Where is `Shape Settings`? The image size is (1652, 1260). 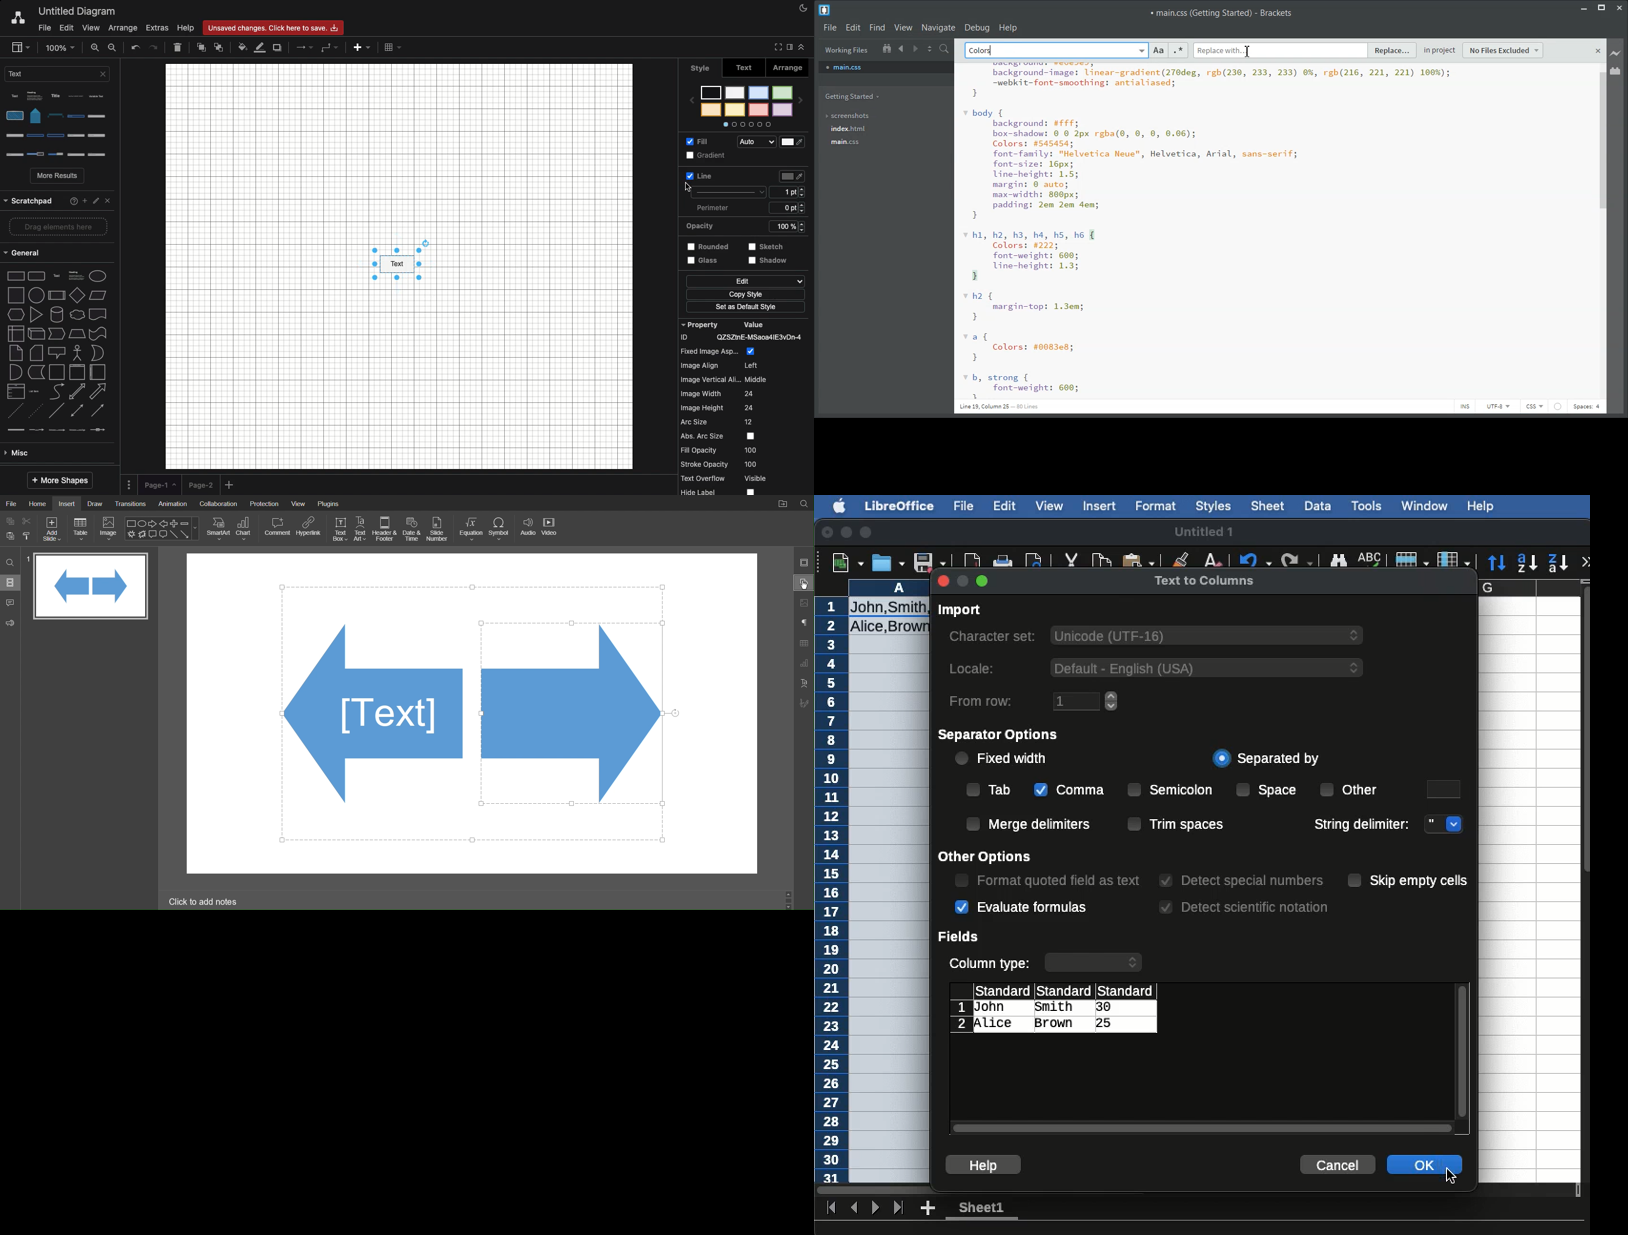
Shape Settings is located at coordinates (803, 583).